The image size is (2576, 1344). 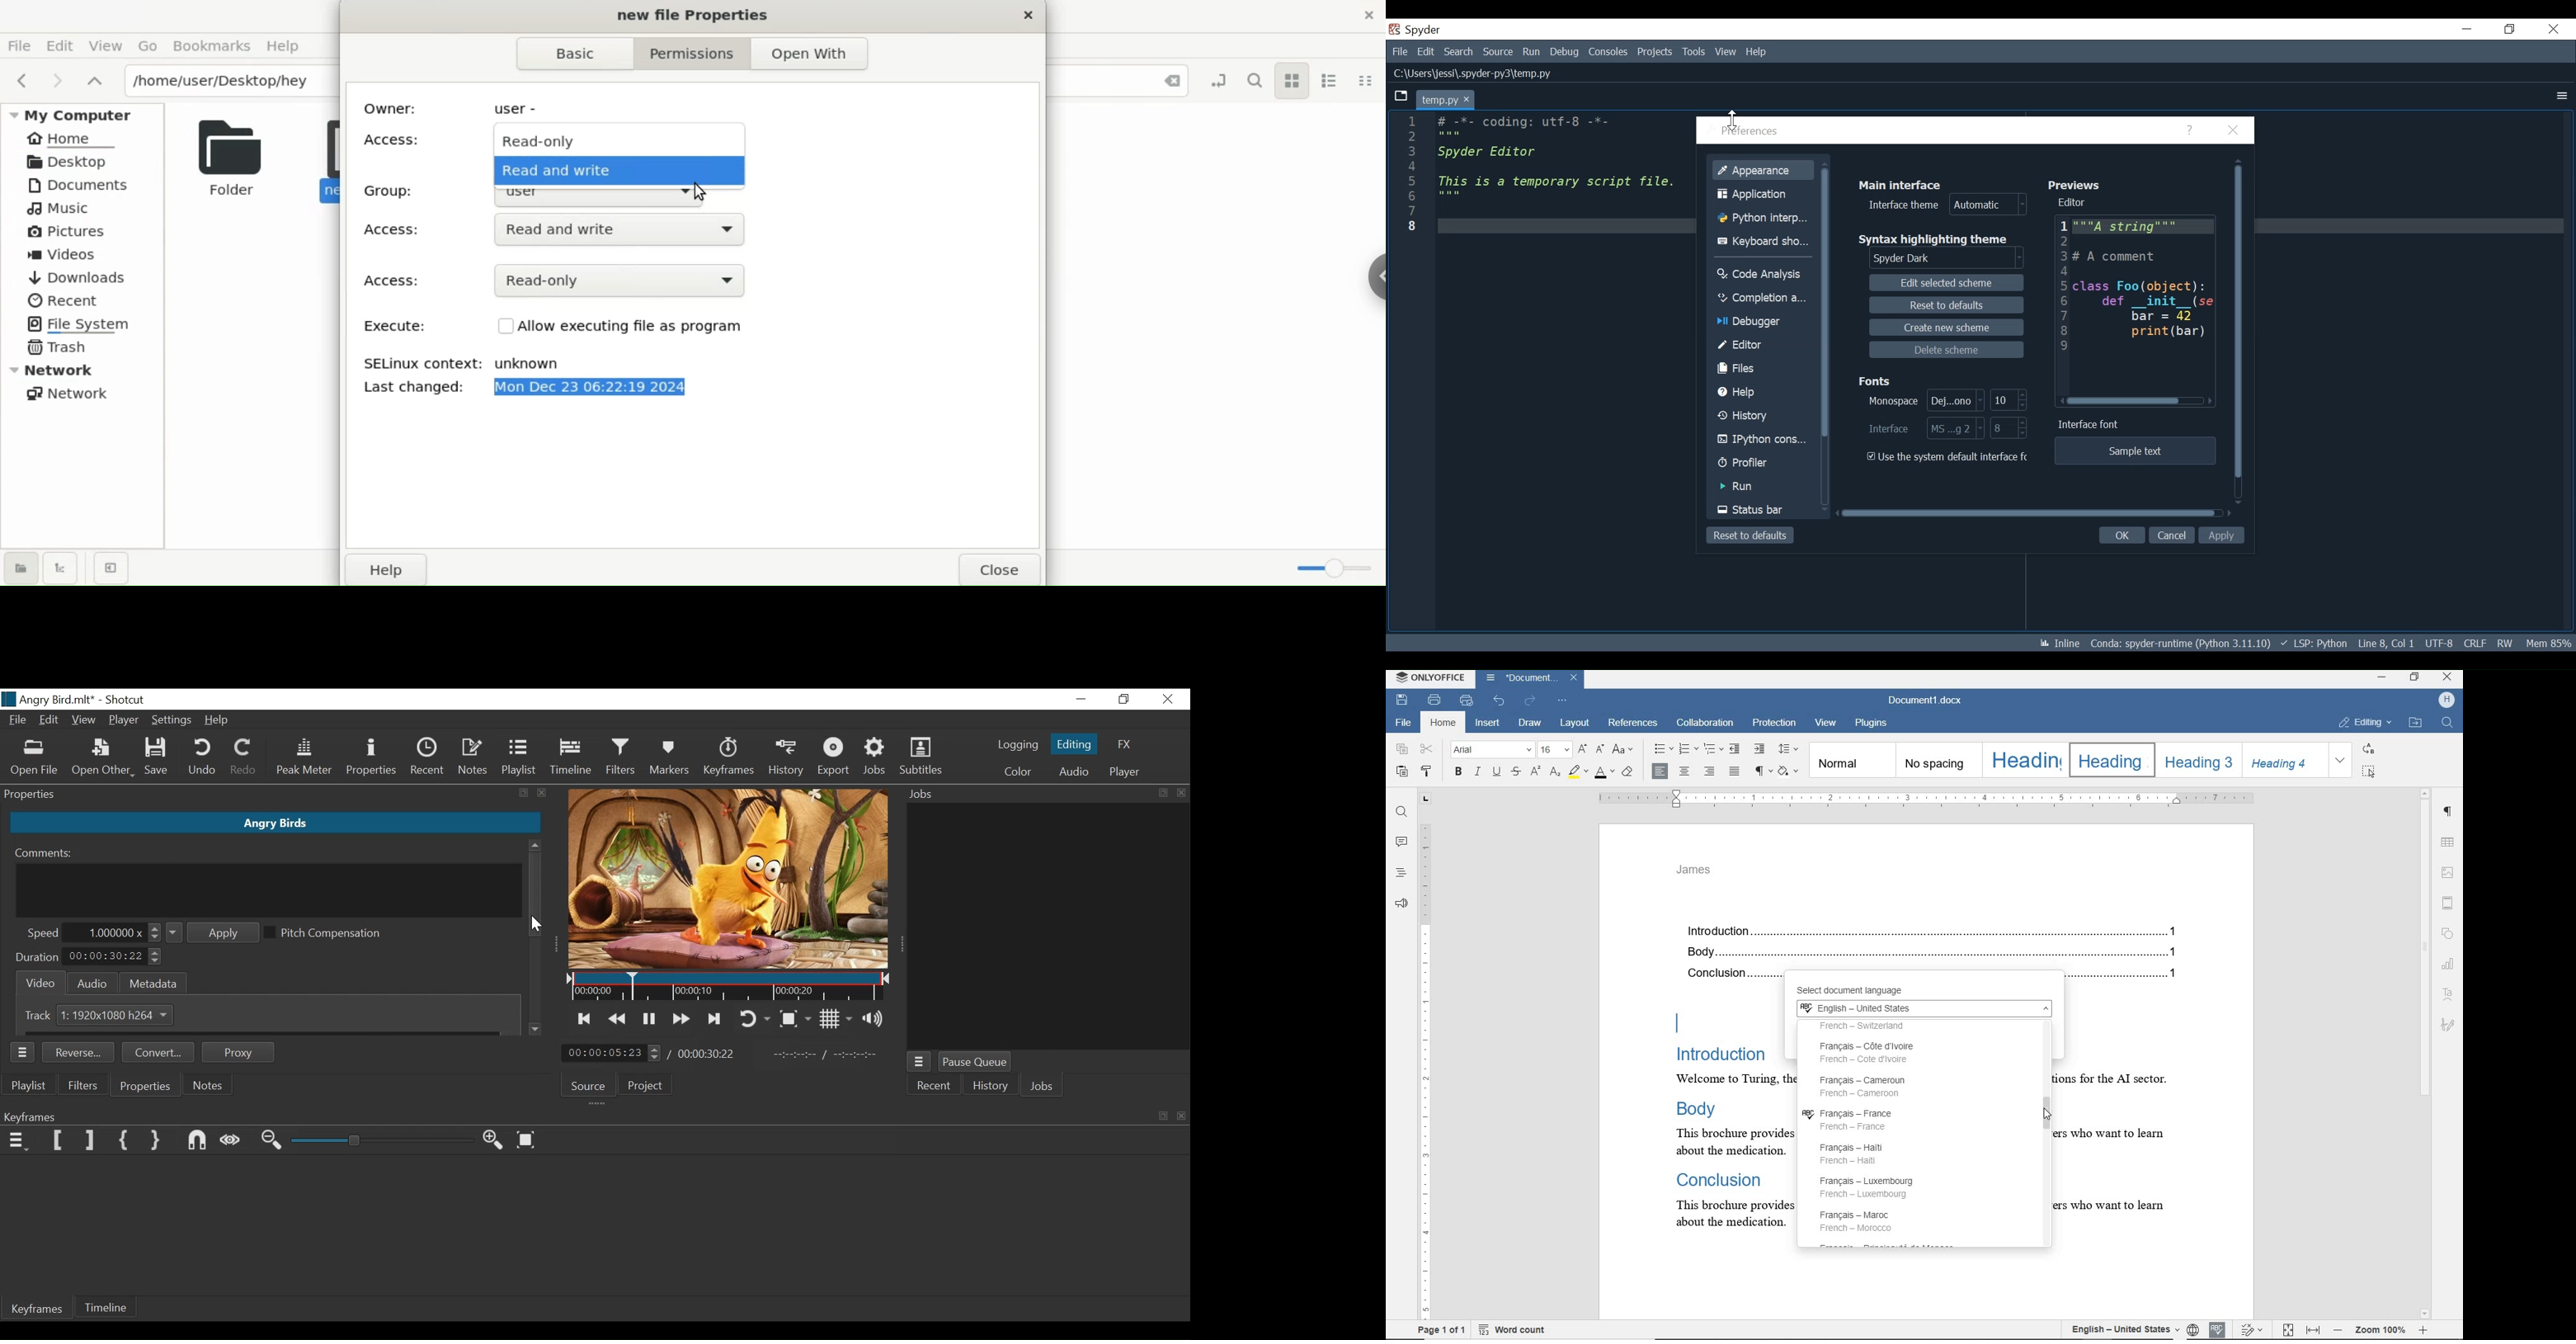 I want to click on draw, so click(x=1532, y=724).